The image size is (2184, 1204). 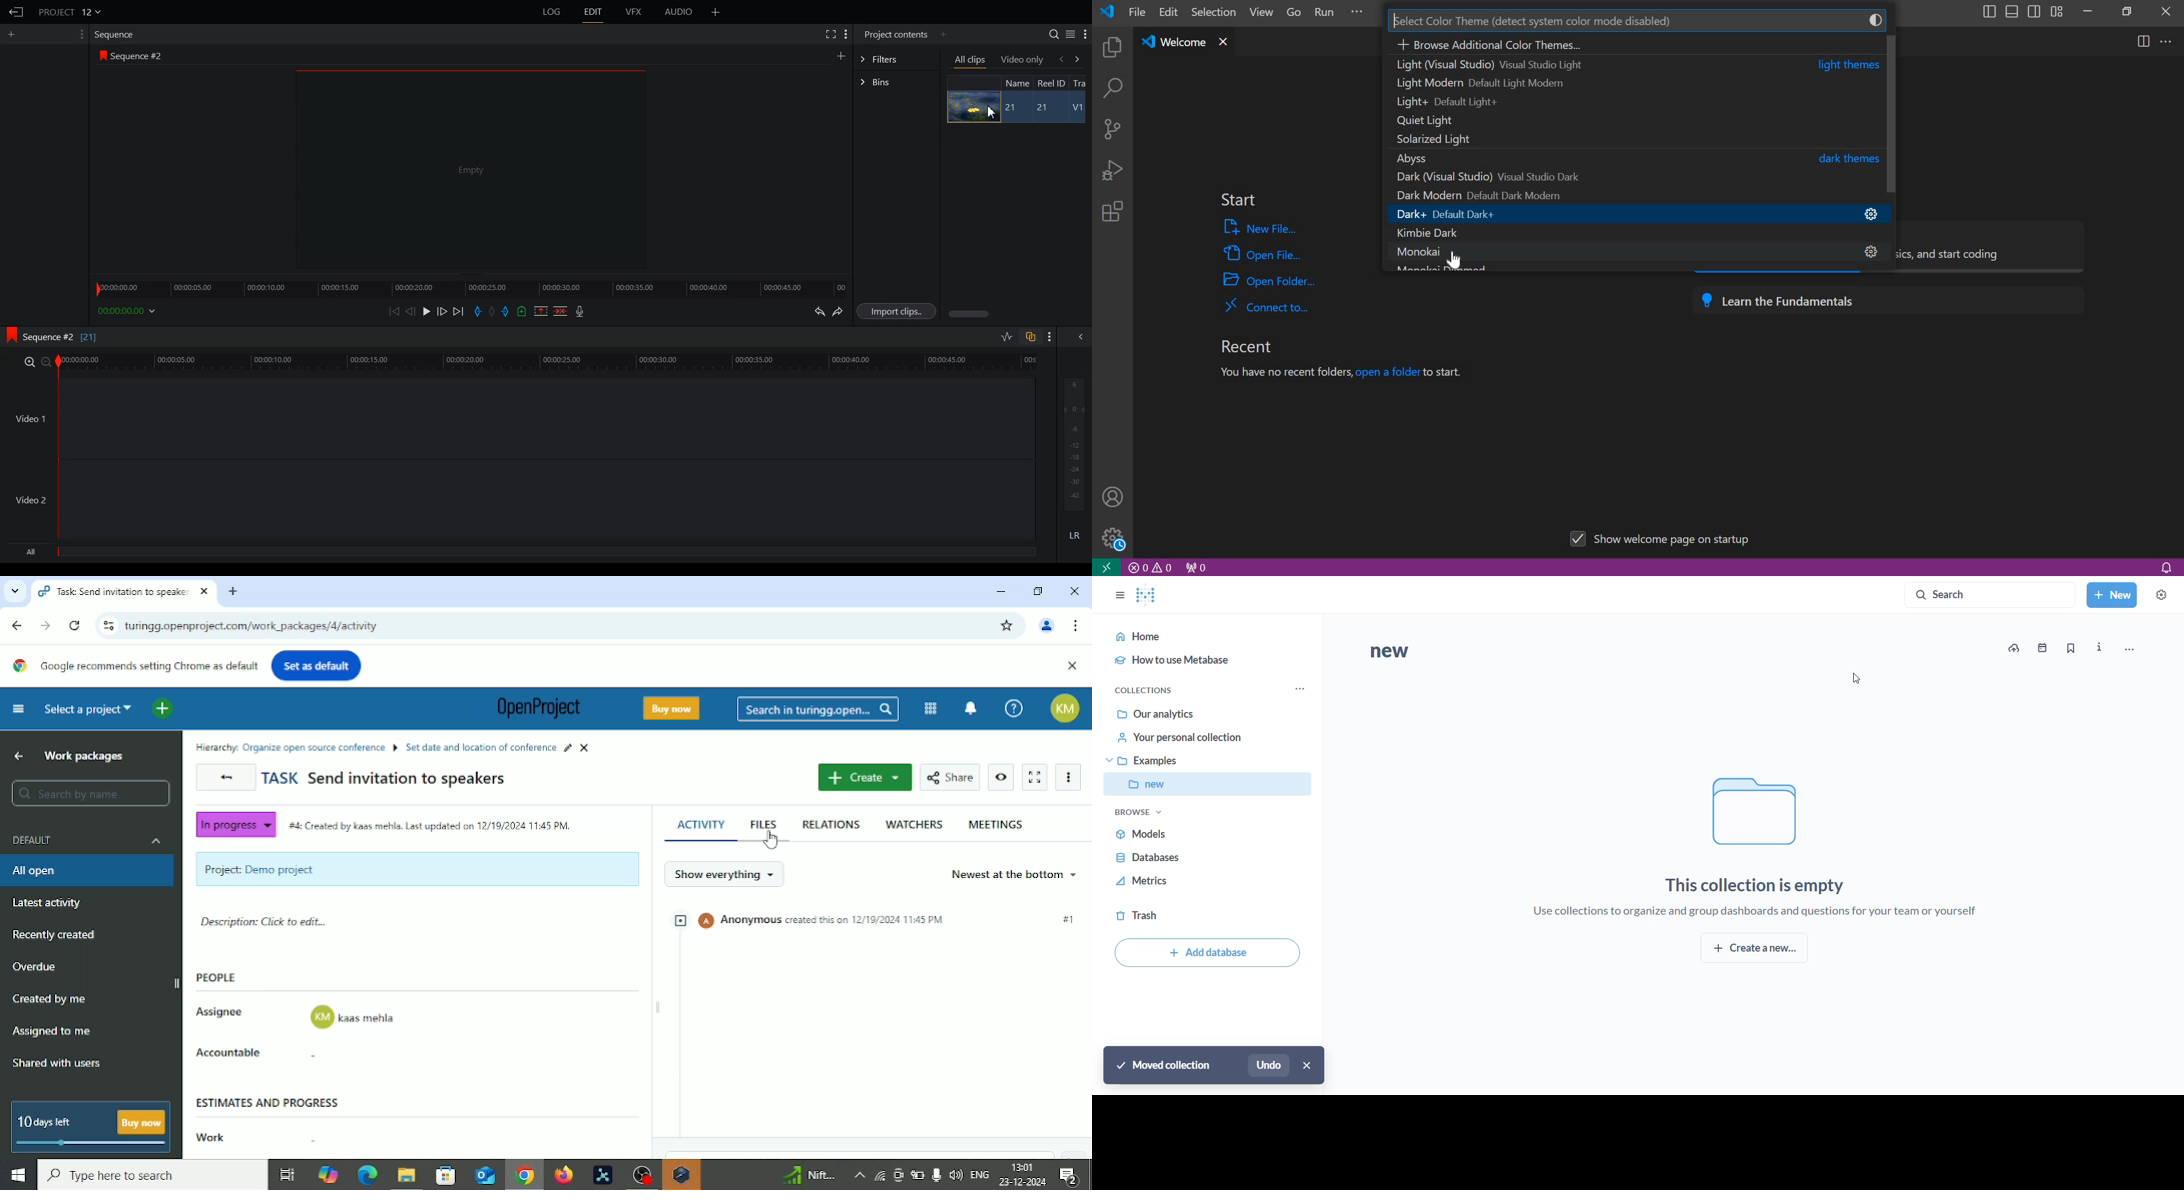 I want to click on start, so click(x=1238, y=200).